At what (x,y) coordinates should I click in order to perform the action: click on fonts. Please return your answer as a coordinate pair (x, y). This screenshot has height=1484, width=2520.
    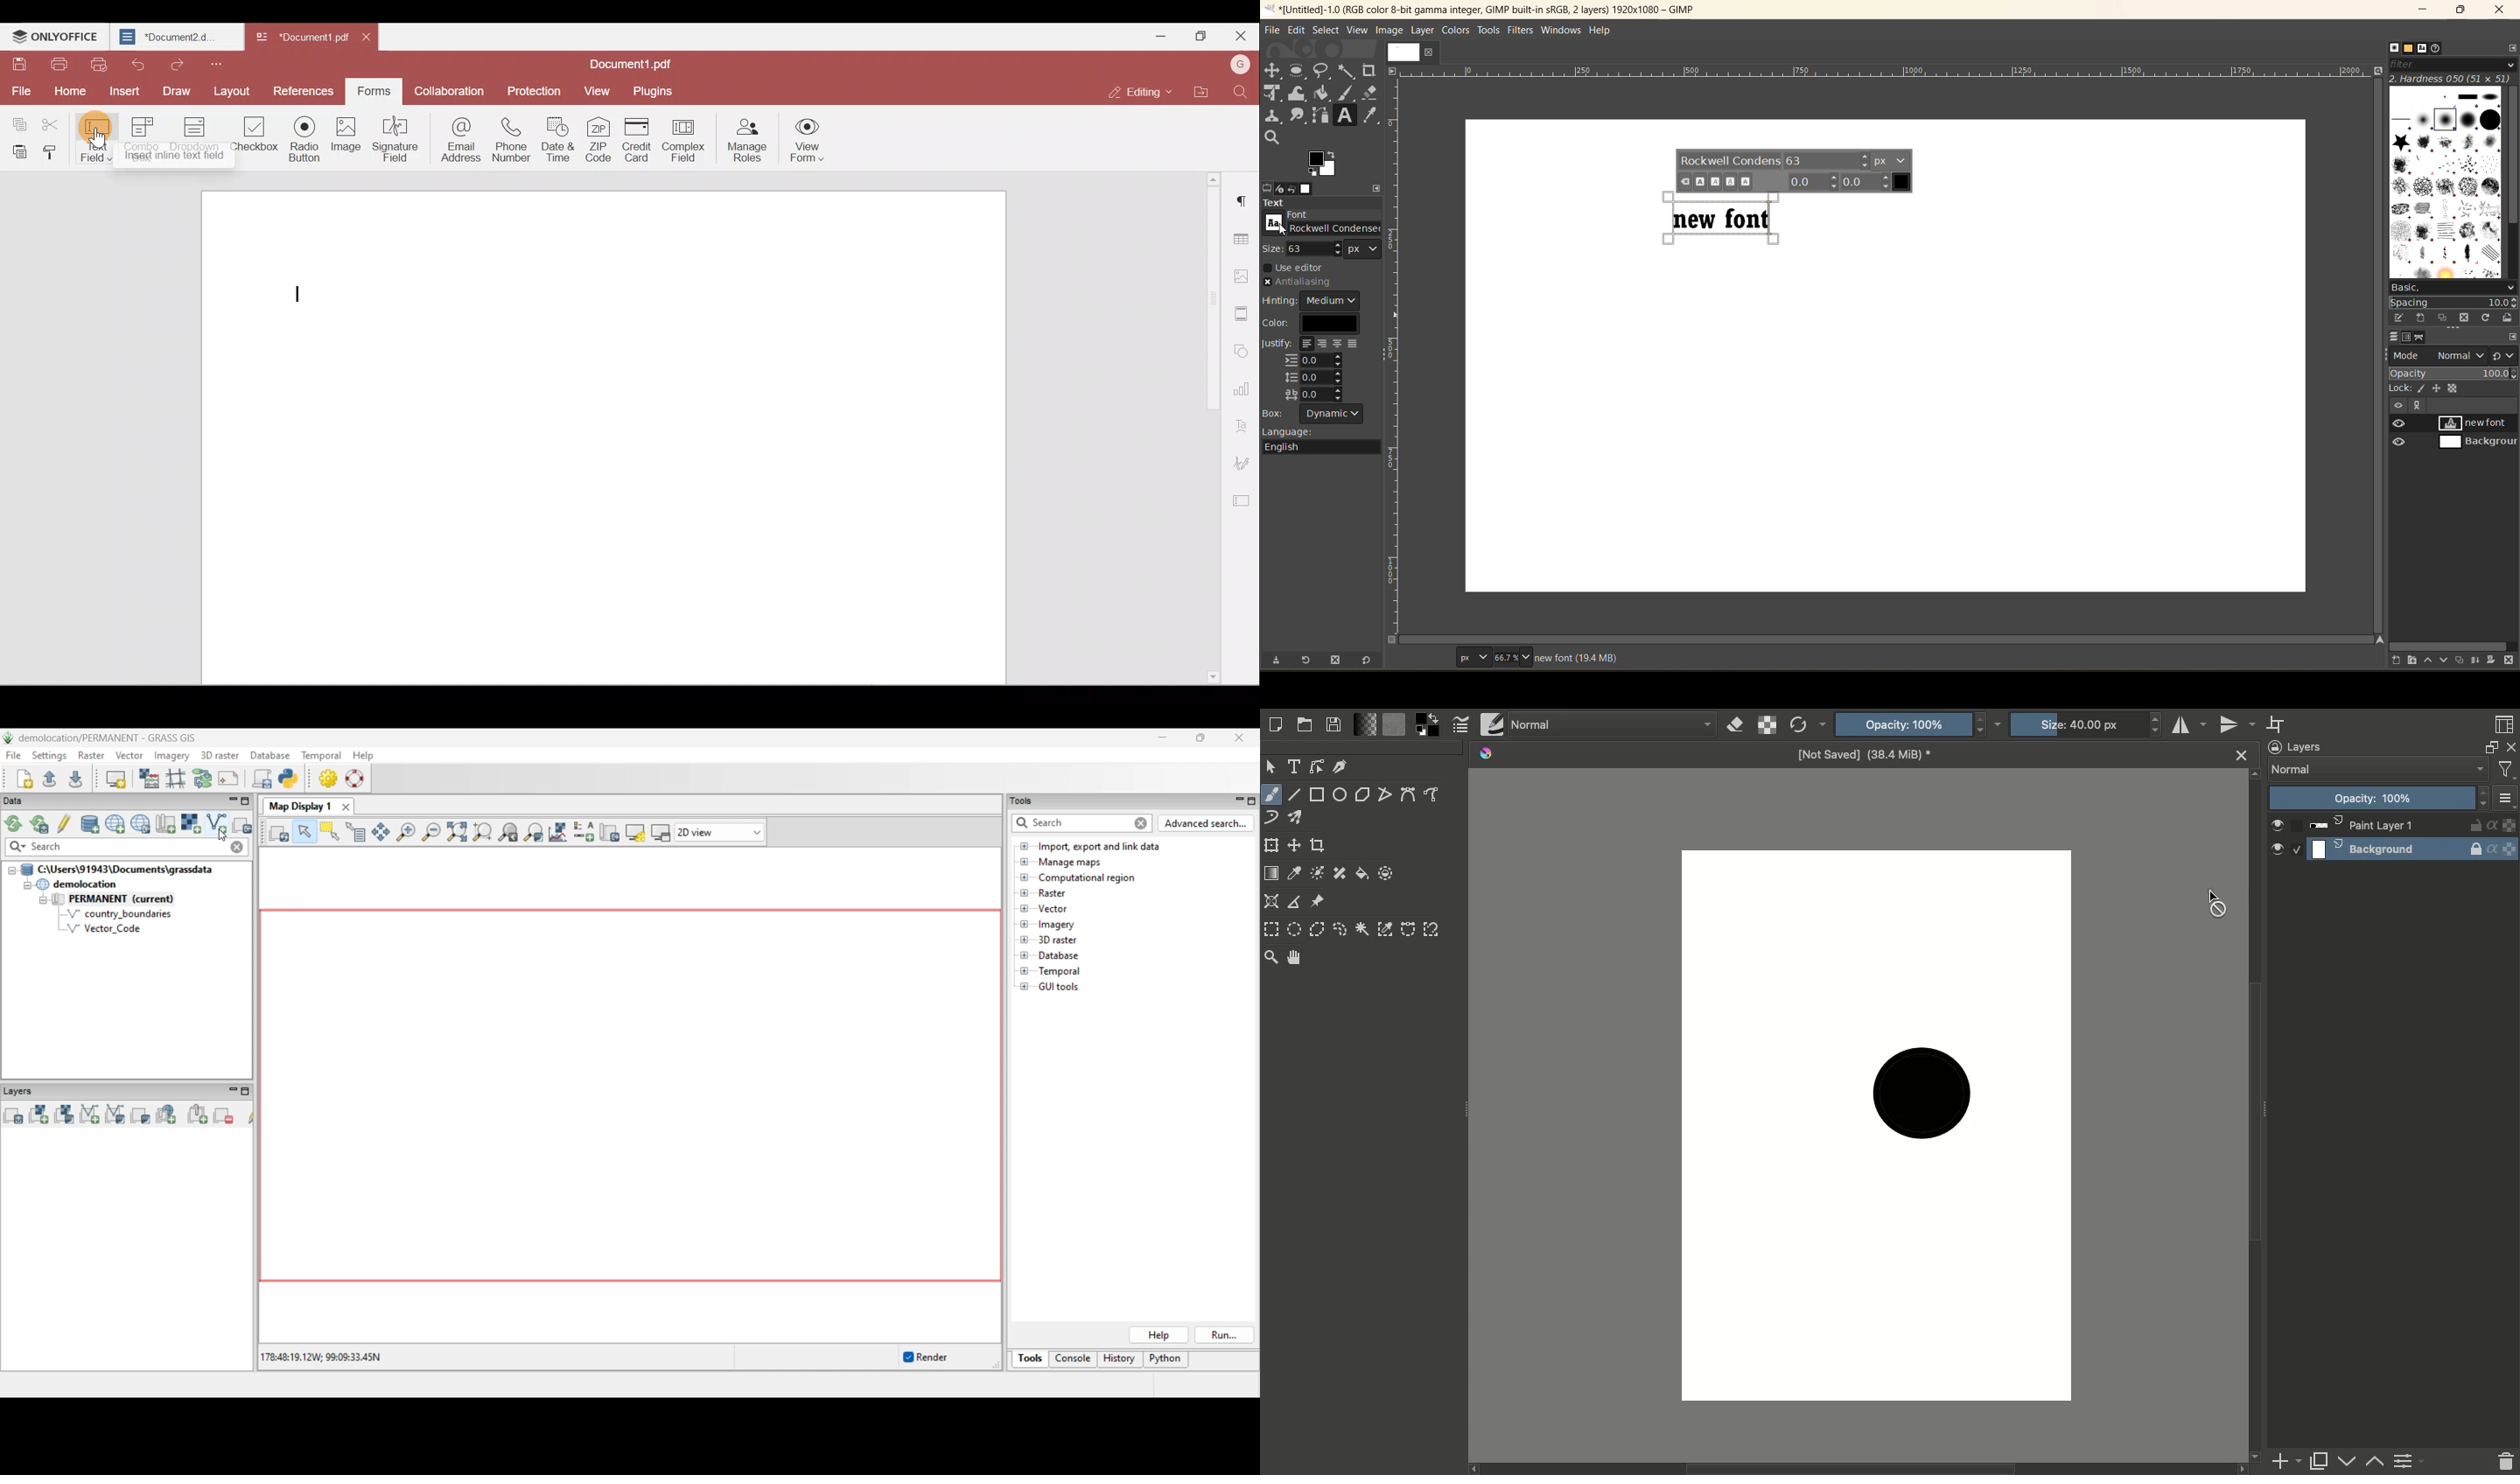
    Looking at the image, I should click on (2424, 49).